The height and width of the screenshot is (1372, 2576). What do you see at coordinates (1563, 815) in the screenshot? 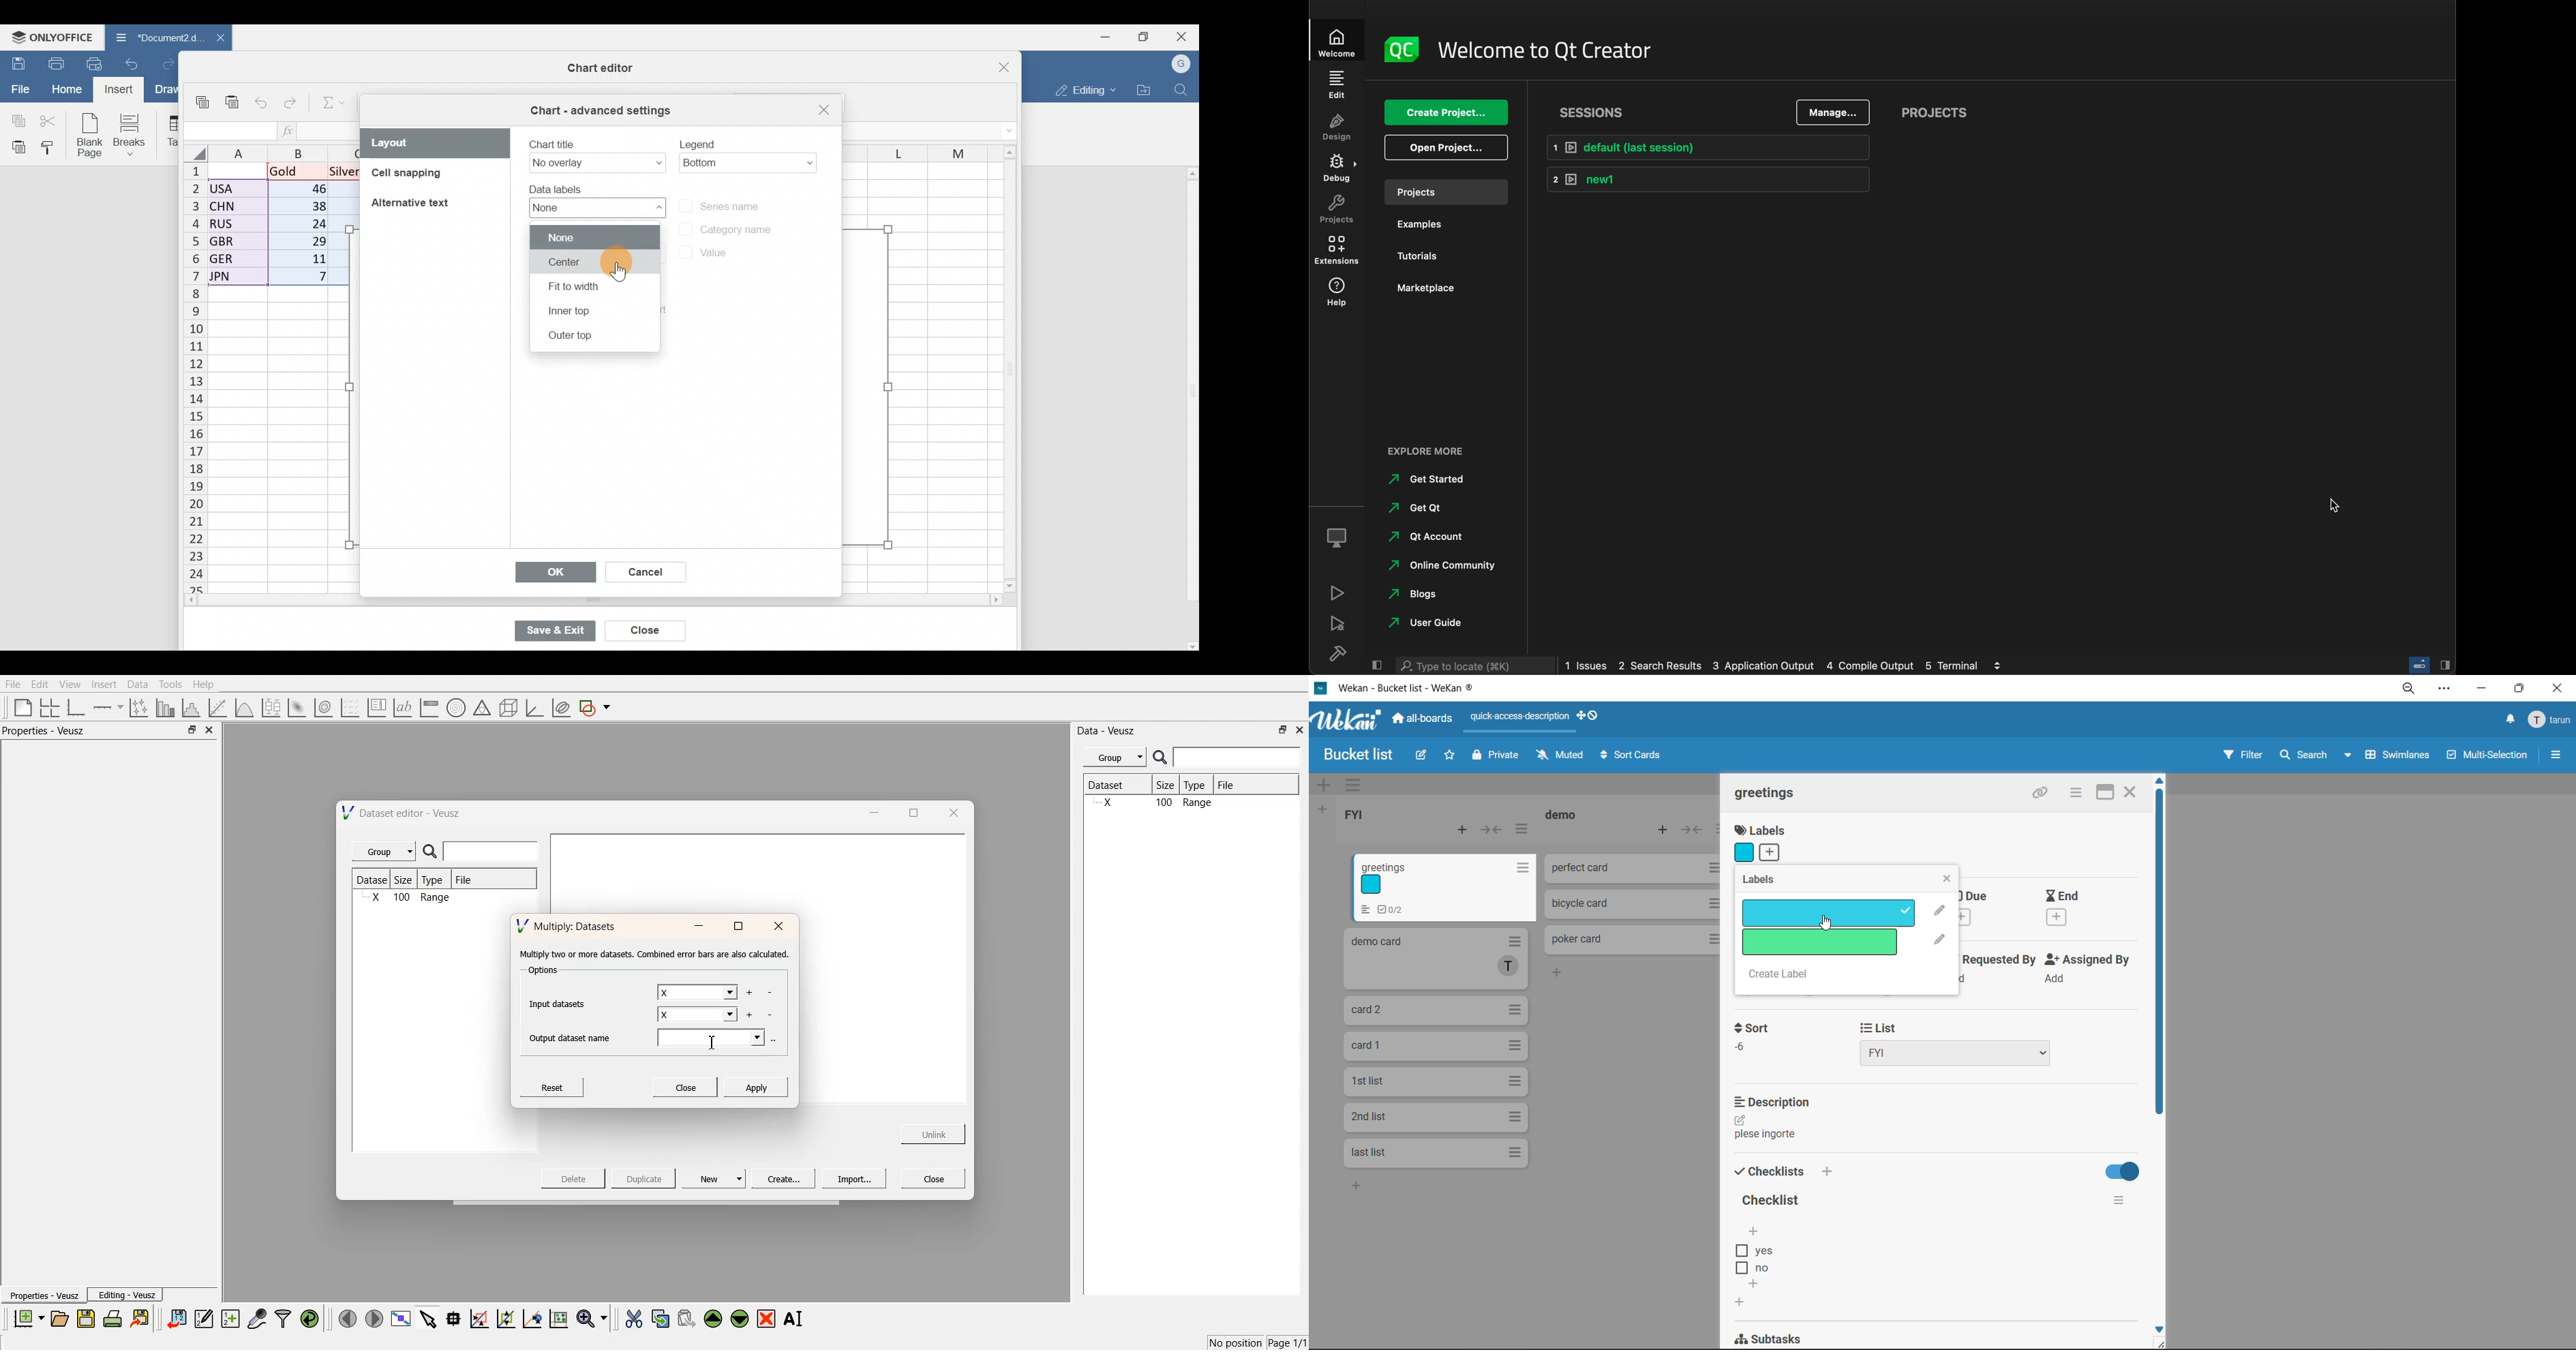
I see `list title` at bounding box center [1563, 815].